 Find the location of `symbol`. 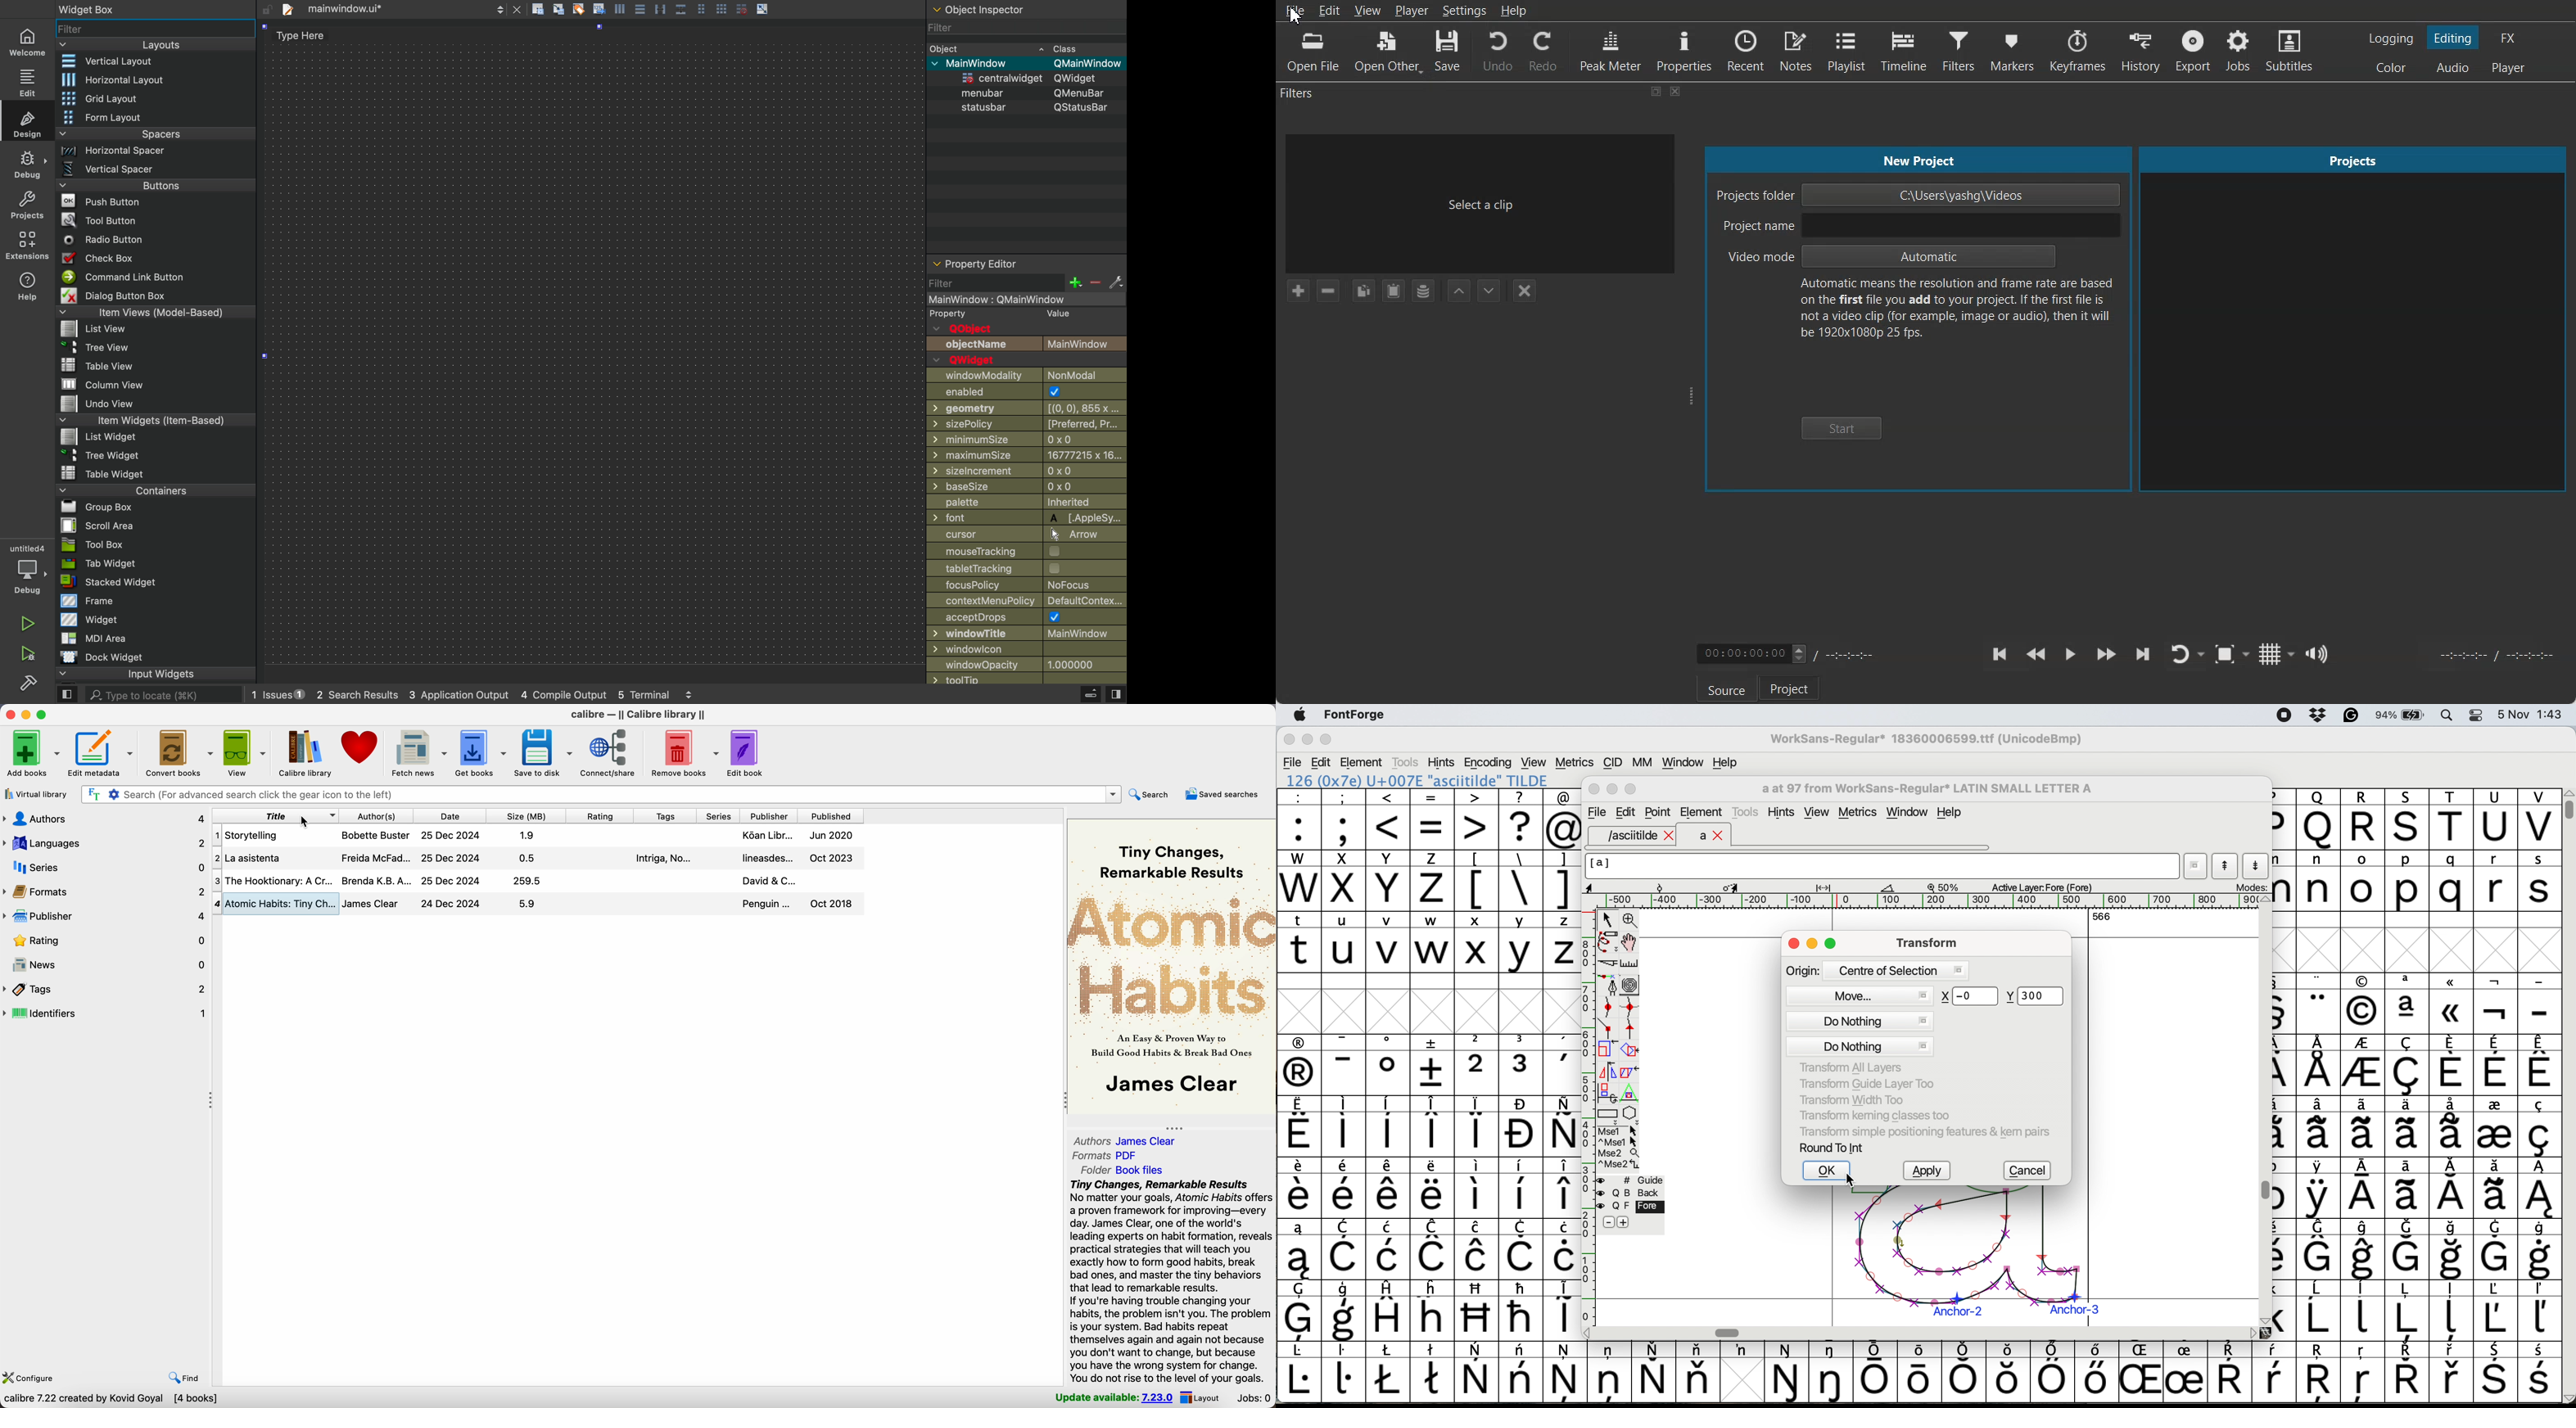

symbol is located at coordinates (2497, 1005).